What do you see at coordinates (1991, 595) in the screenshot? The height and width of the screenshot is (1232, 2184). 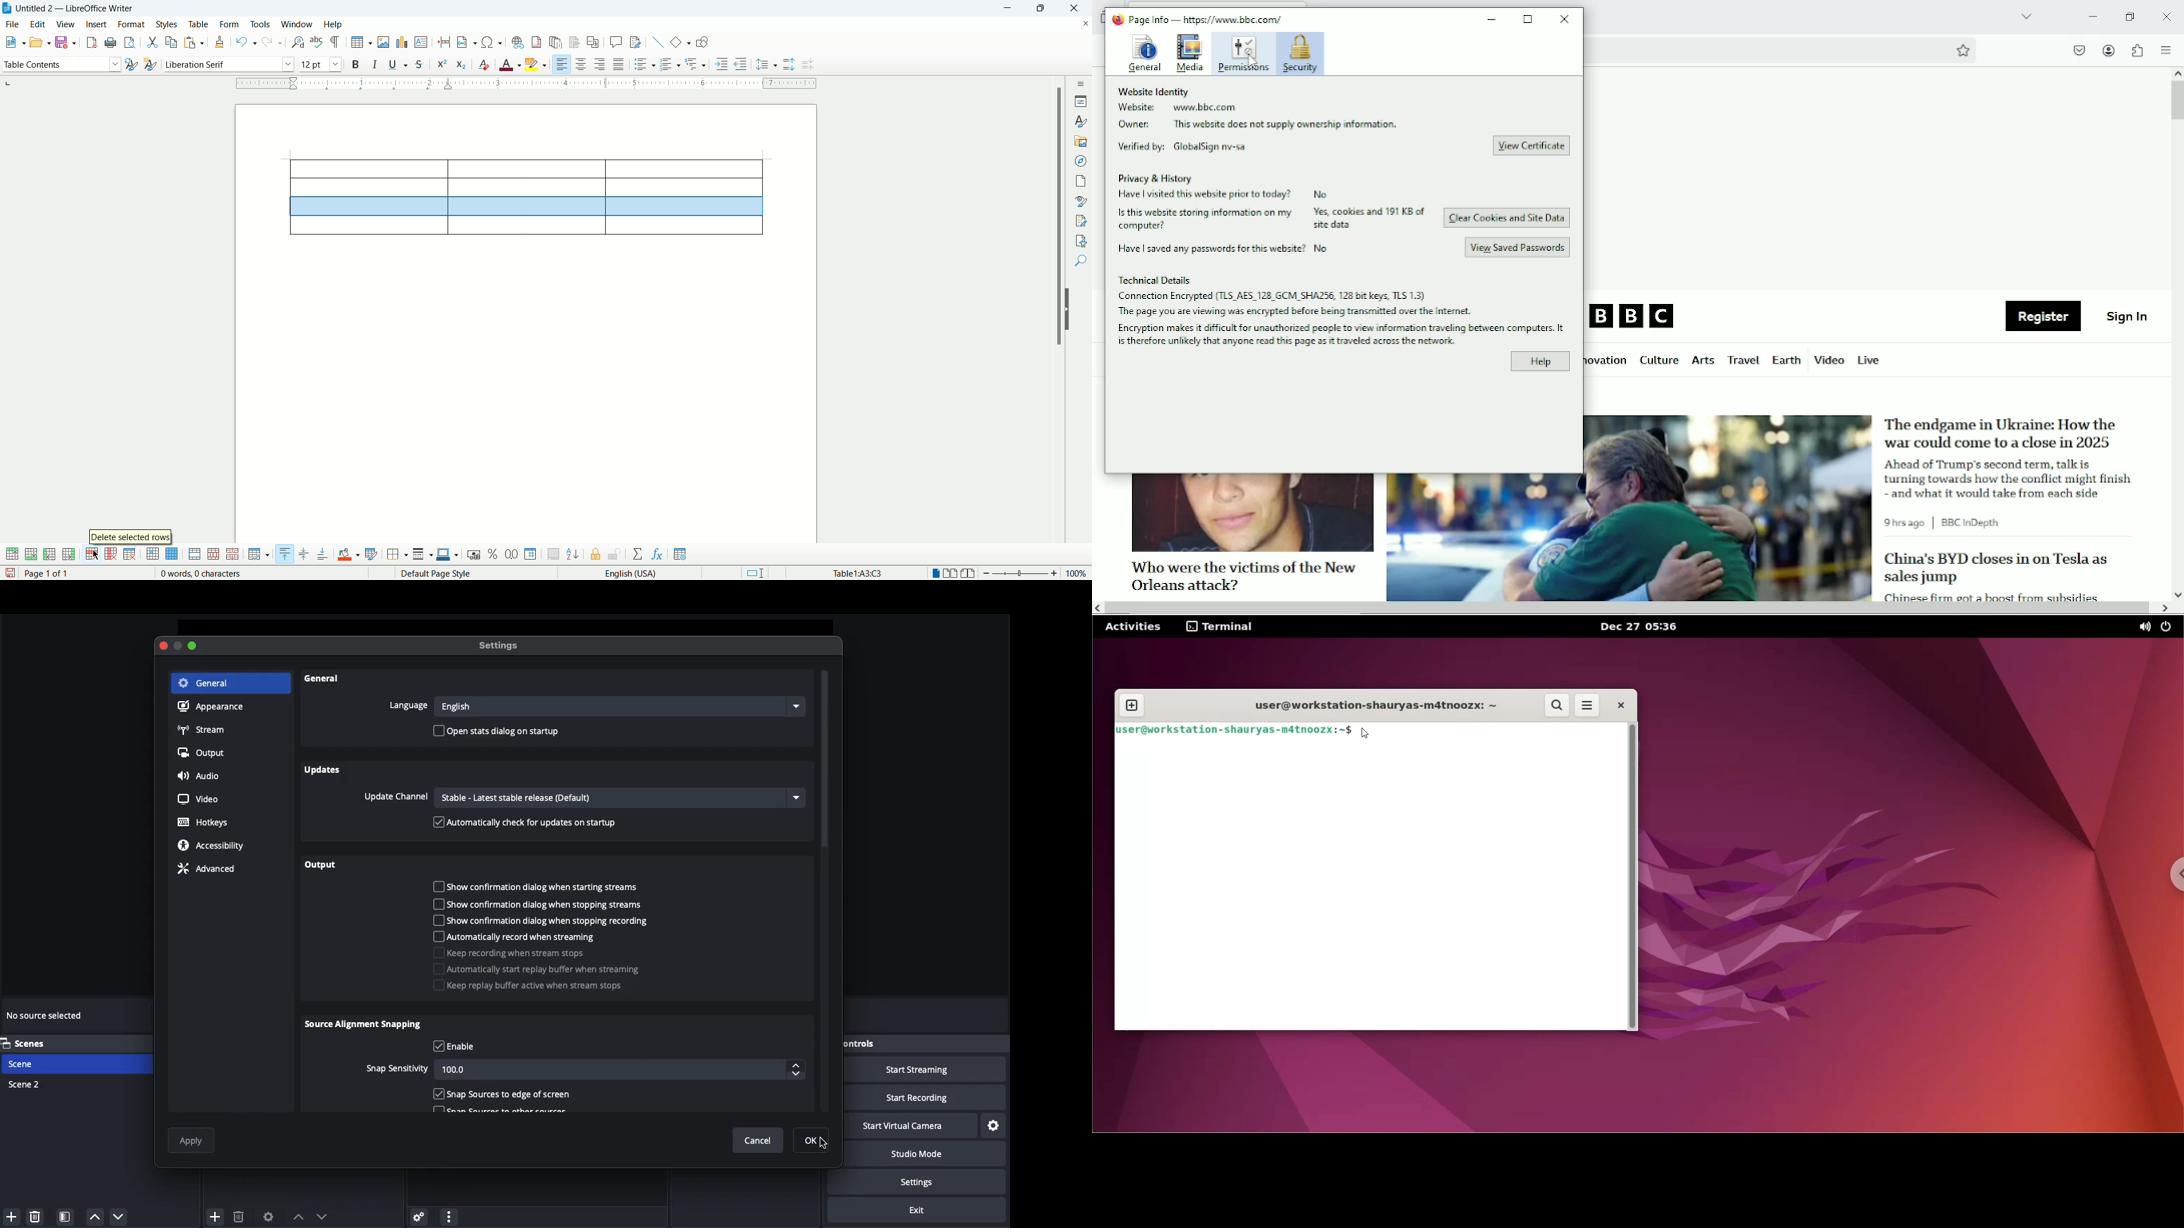 I see `Chinese firm got a boost from subsides` at bounding box center [1991, 595].